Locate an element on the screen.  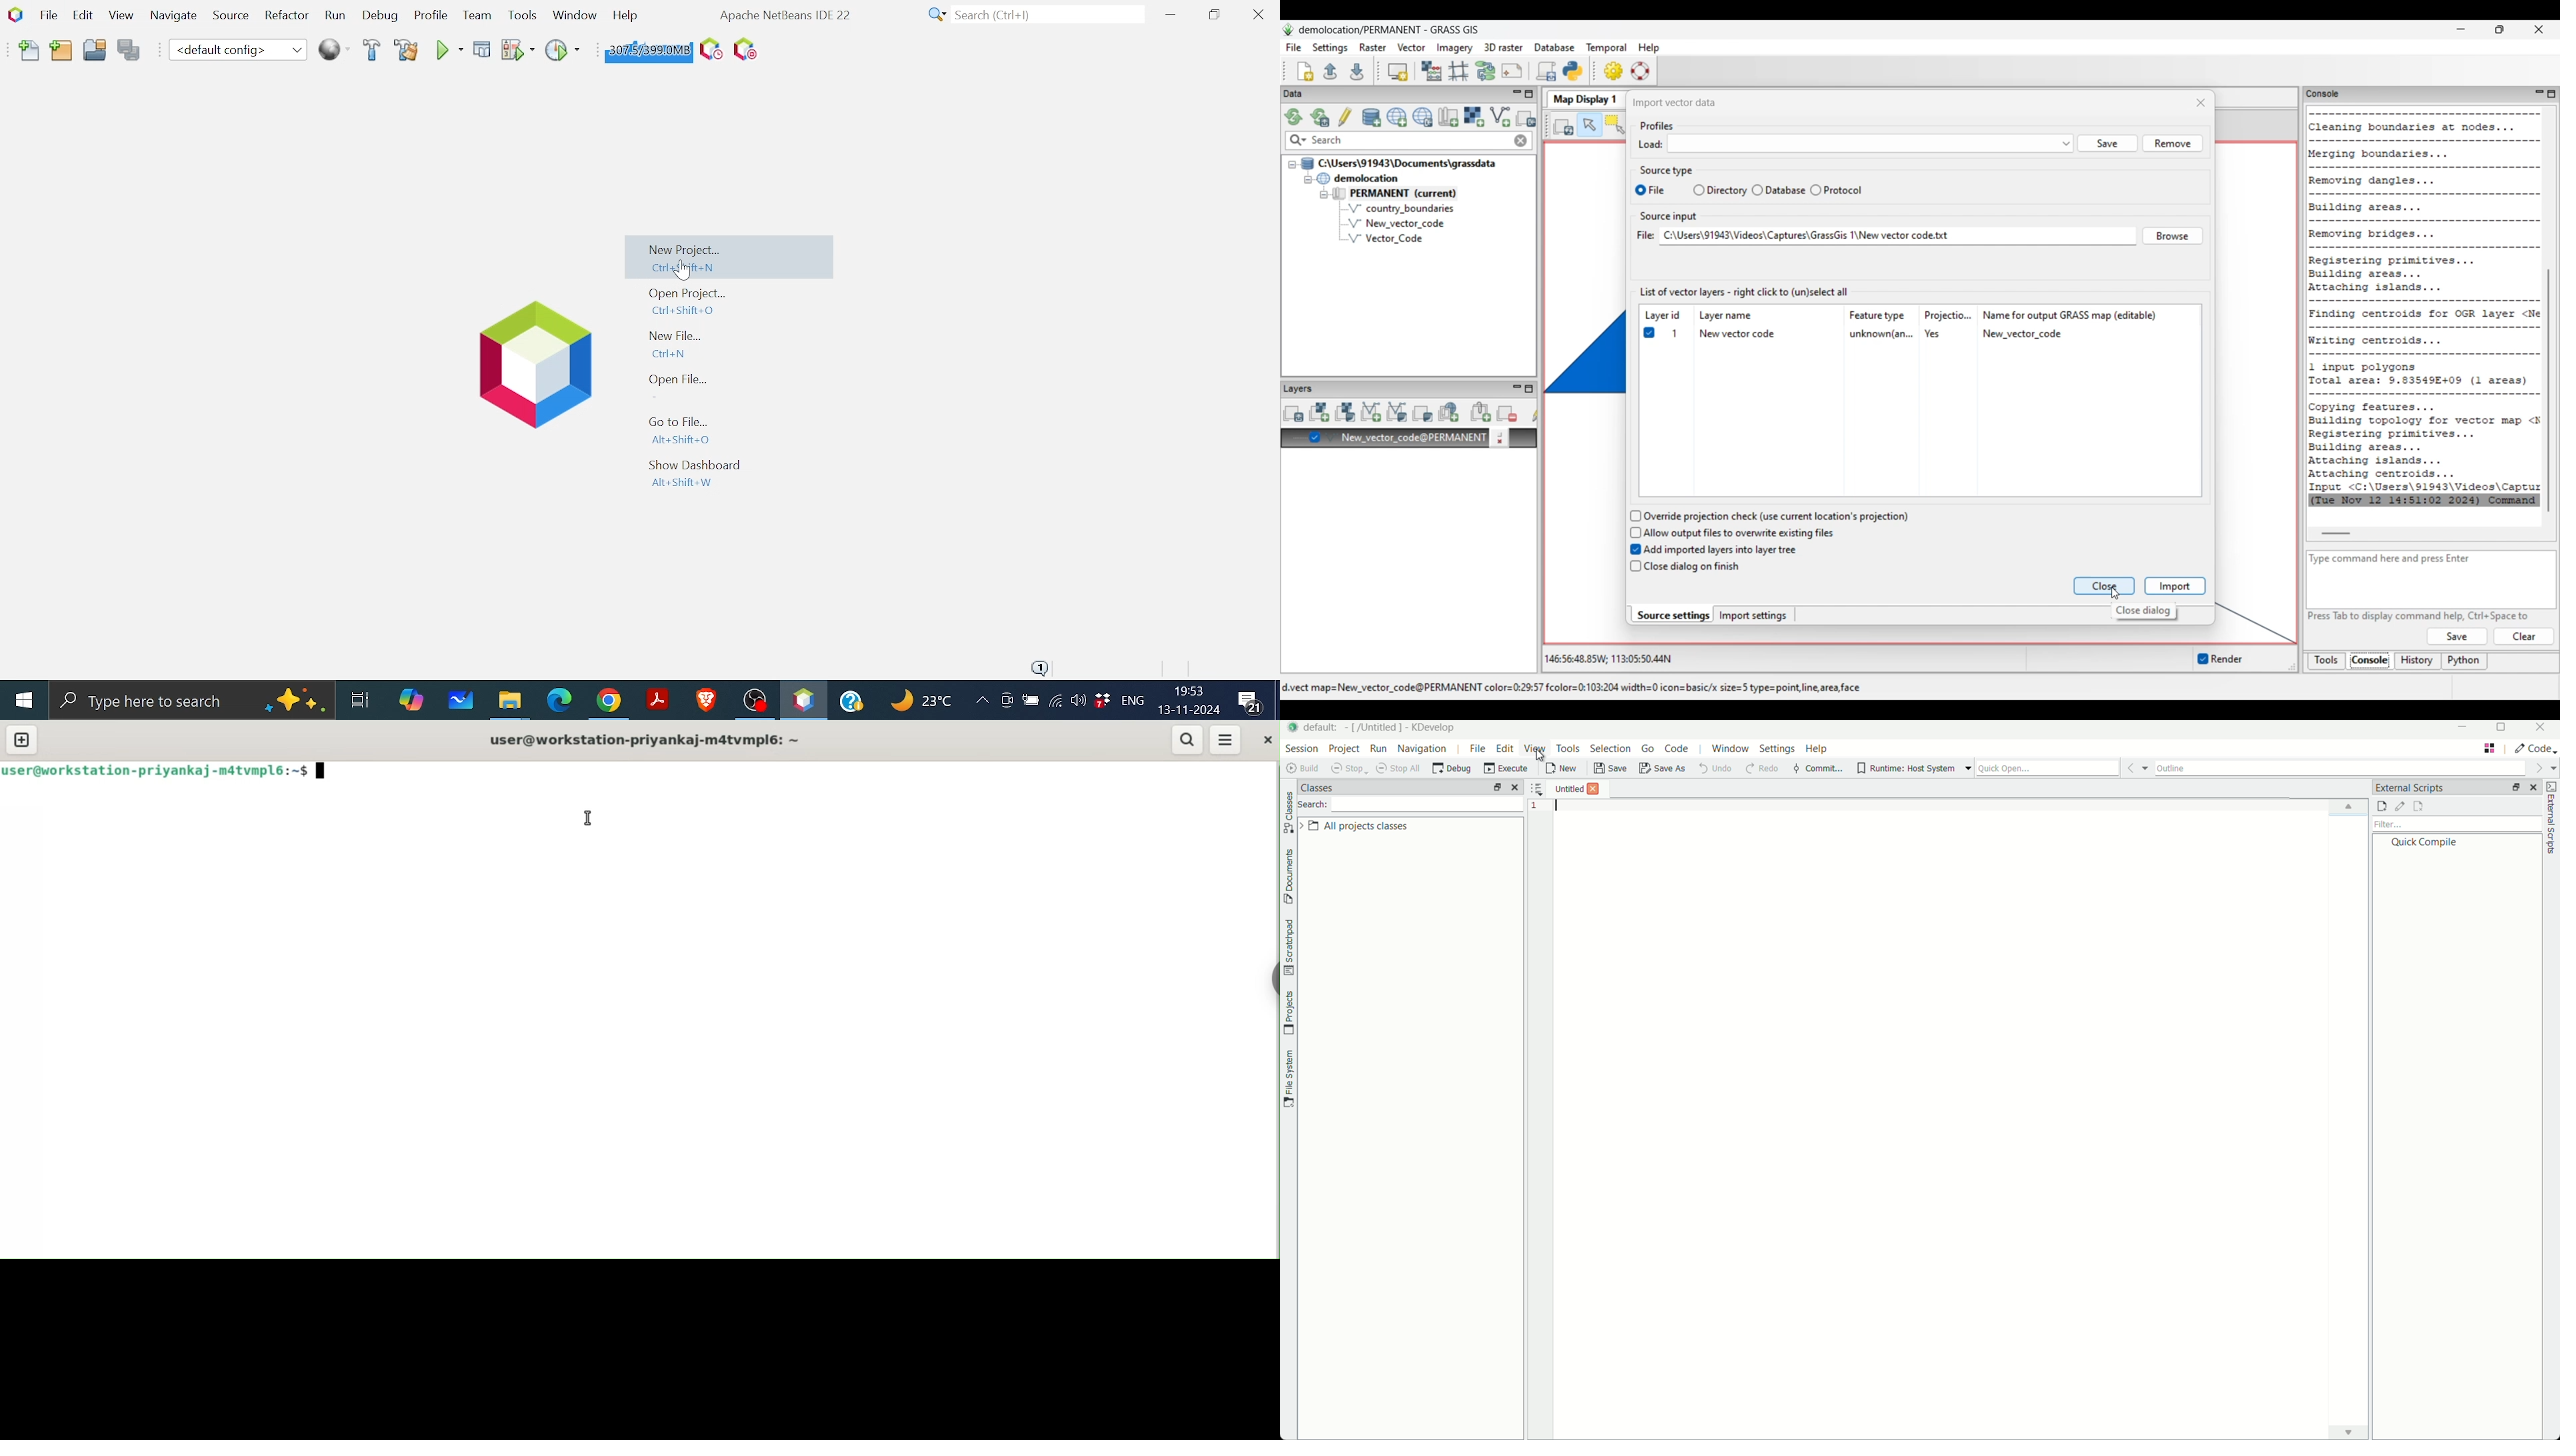
Run is located at coordinates (448, 50).